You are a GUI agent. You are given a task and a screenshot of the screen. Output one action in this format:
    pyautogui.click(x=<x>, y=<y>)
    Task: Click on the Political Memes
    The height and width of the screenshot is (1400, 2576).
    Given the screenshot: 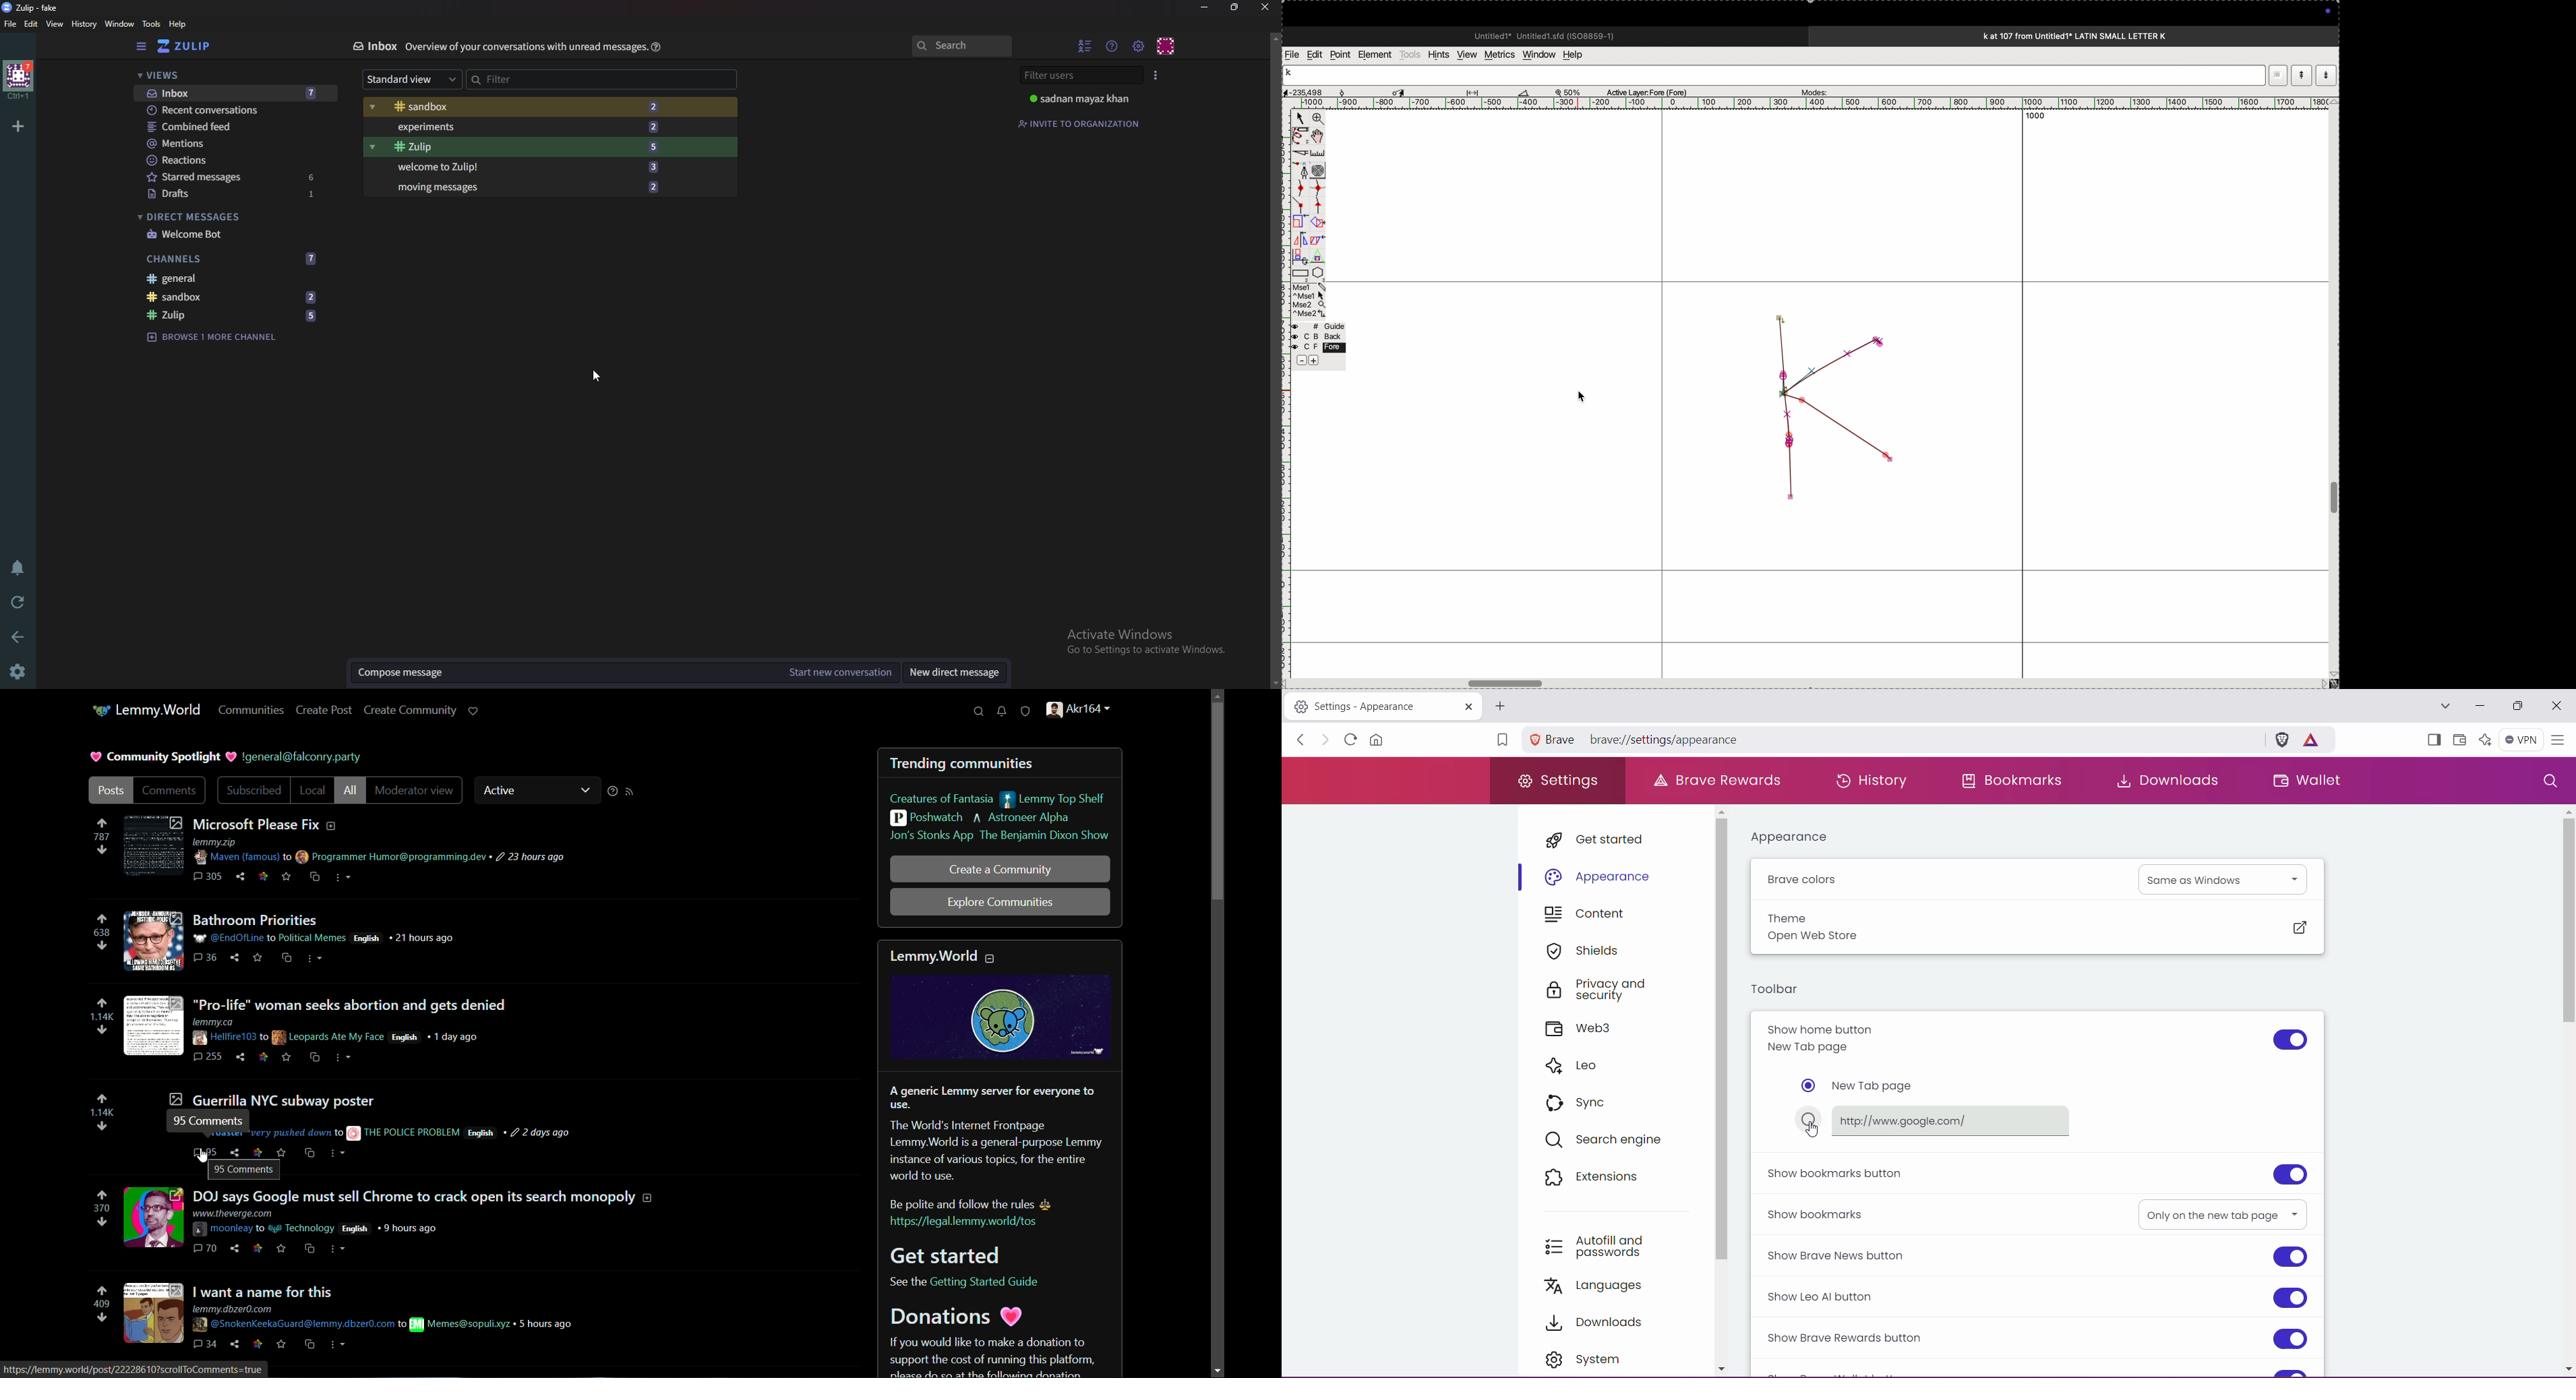 What is the action you would take?
    pyautogui.click(x=314, y=937)
    